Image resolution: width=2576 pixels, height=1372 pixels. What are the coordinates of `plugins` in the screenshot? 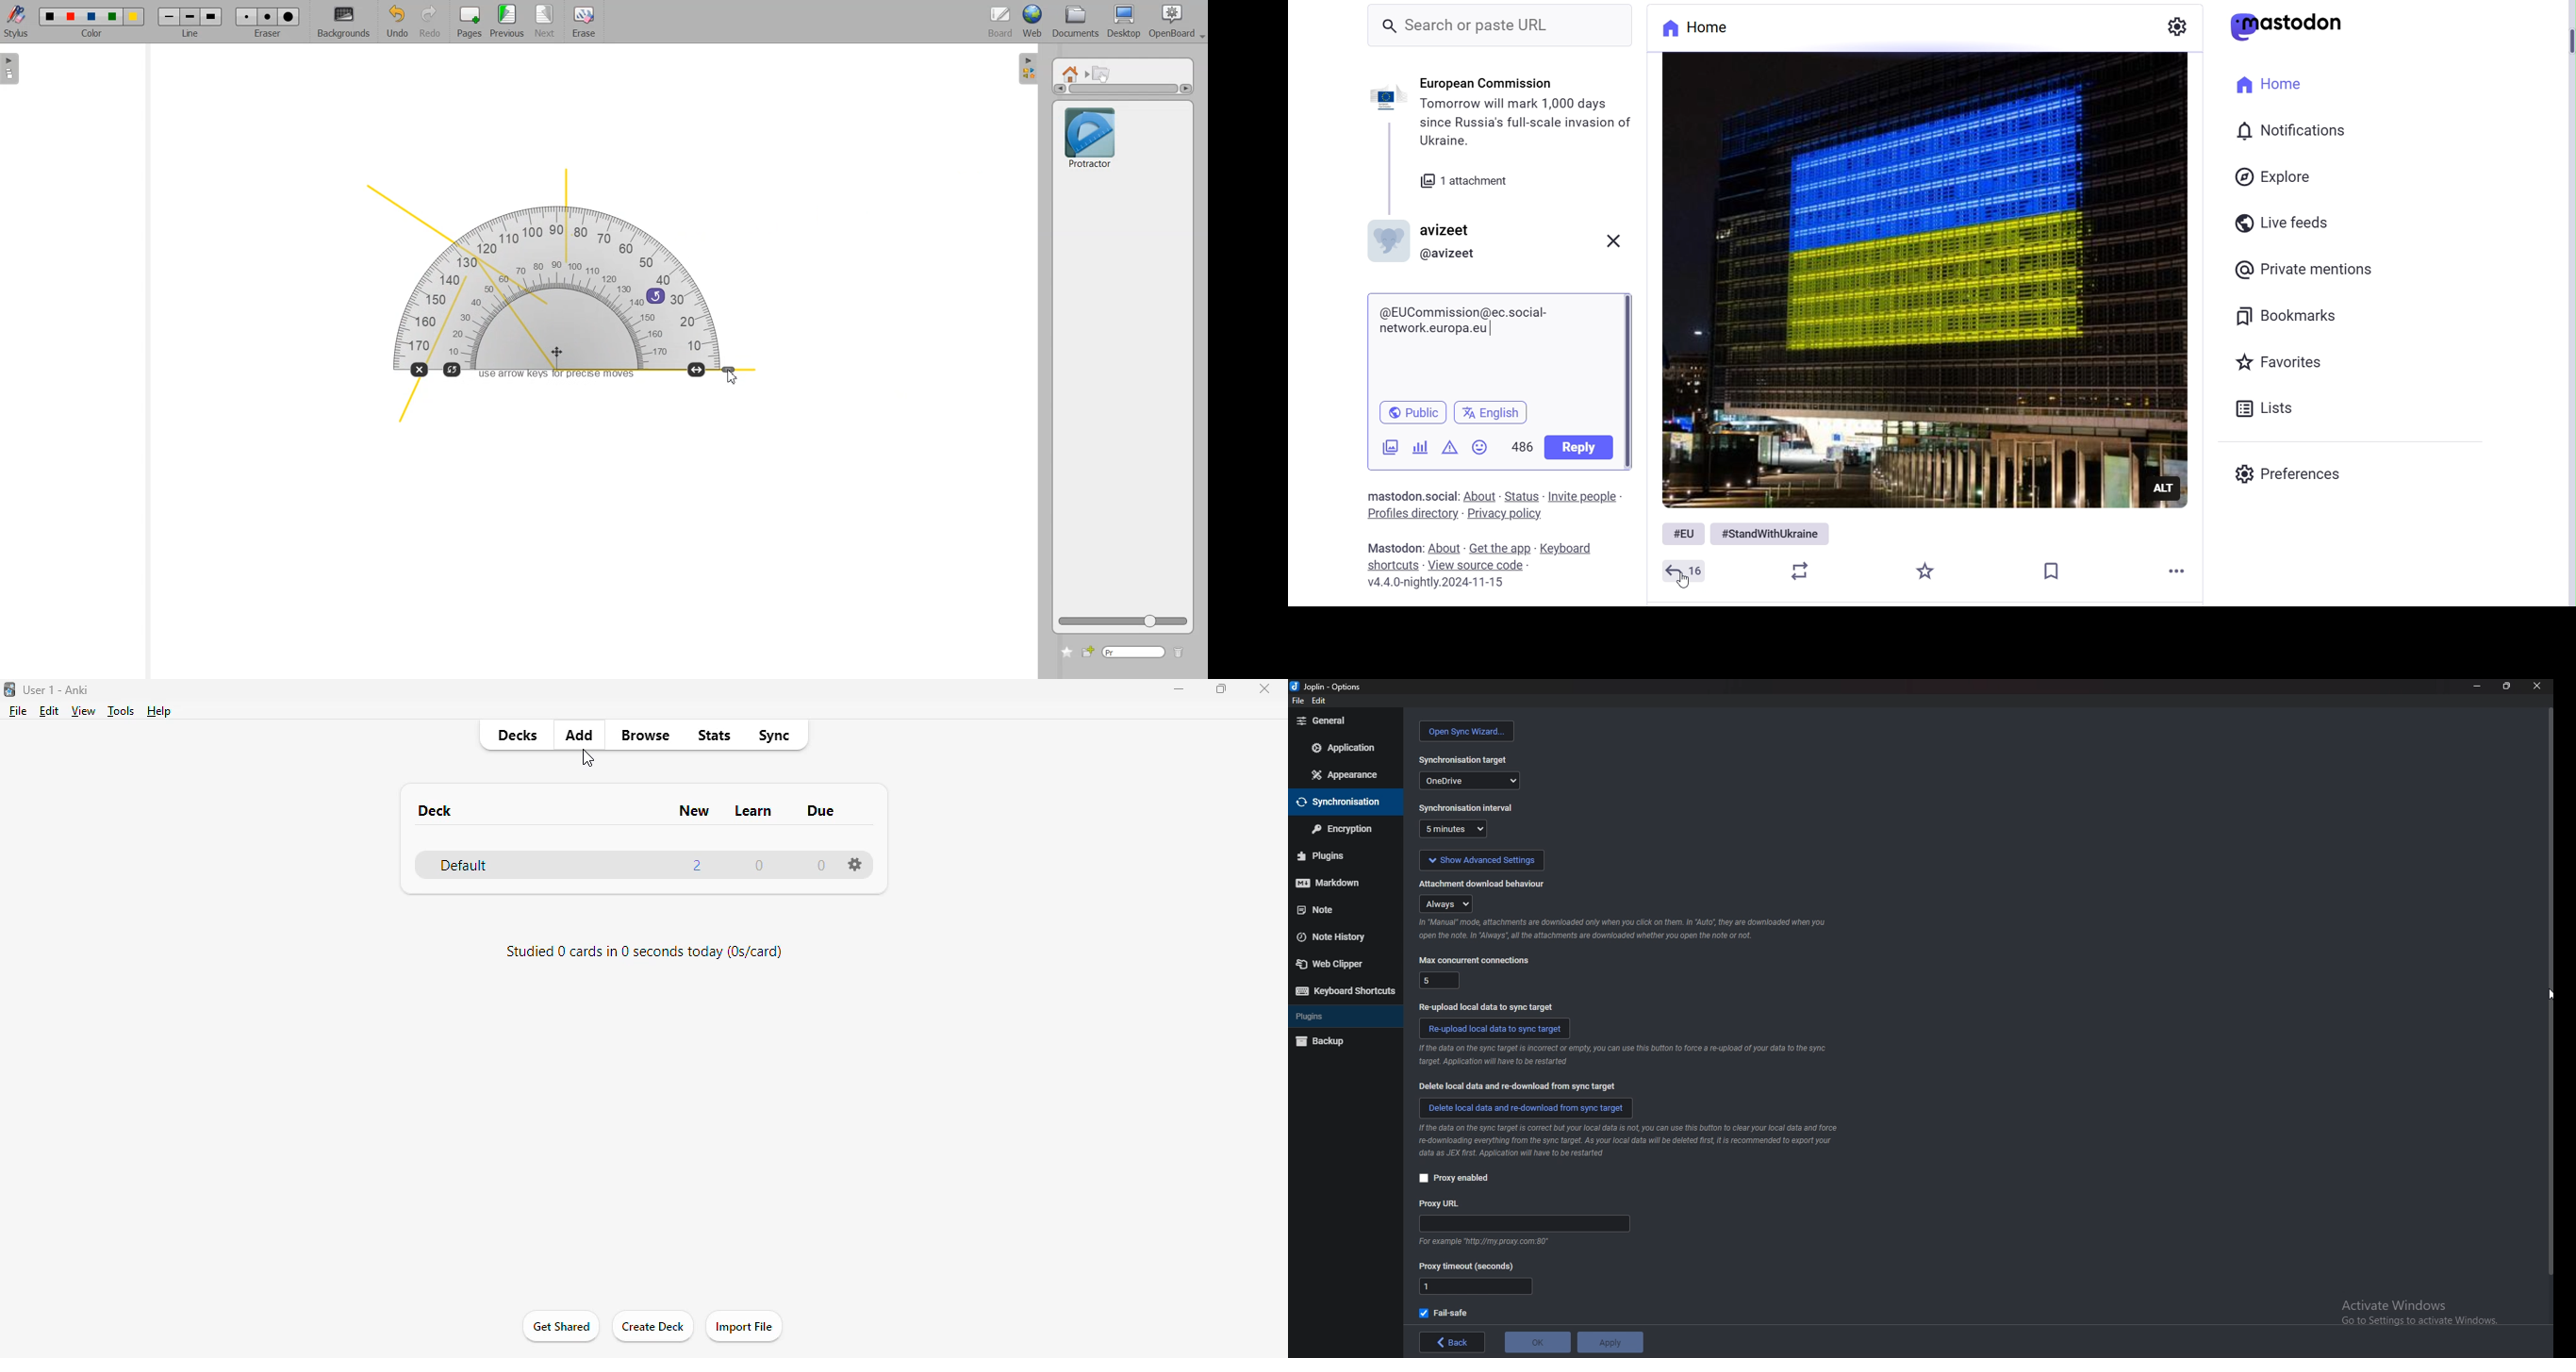 It's located at (1335, 856).